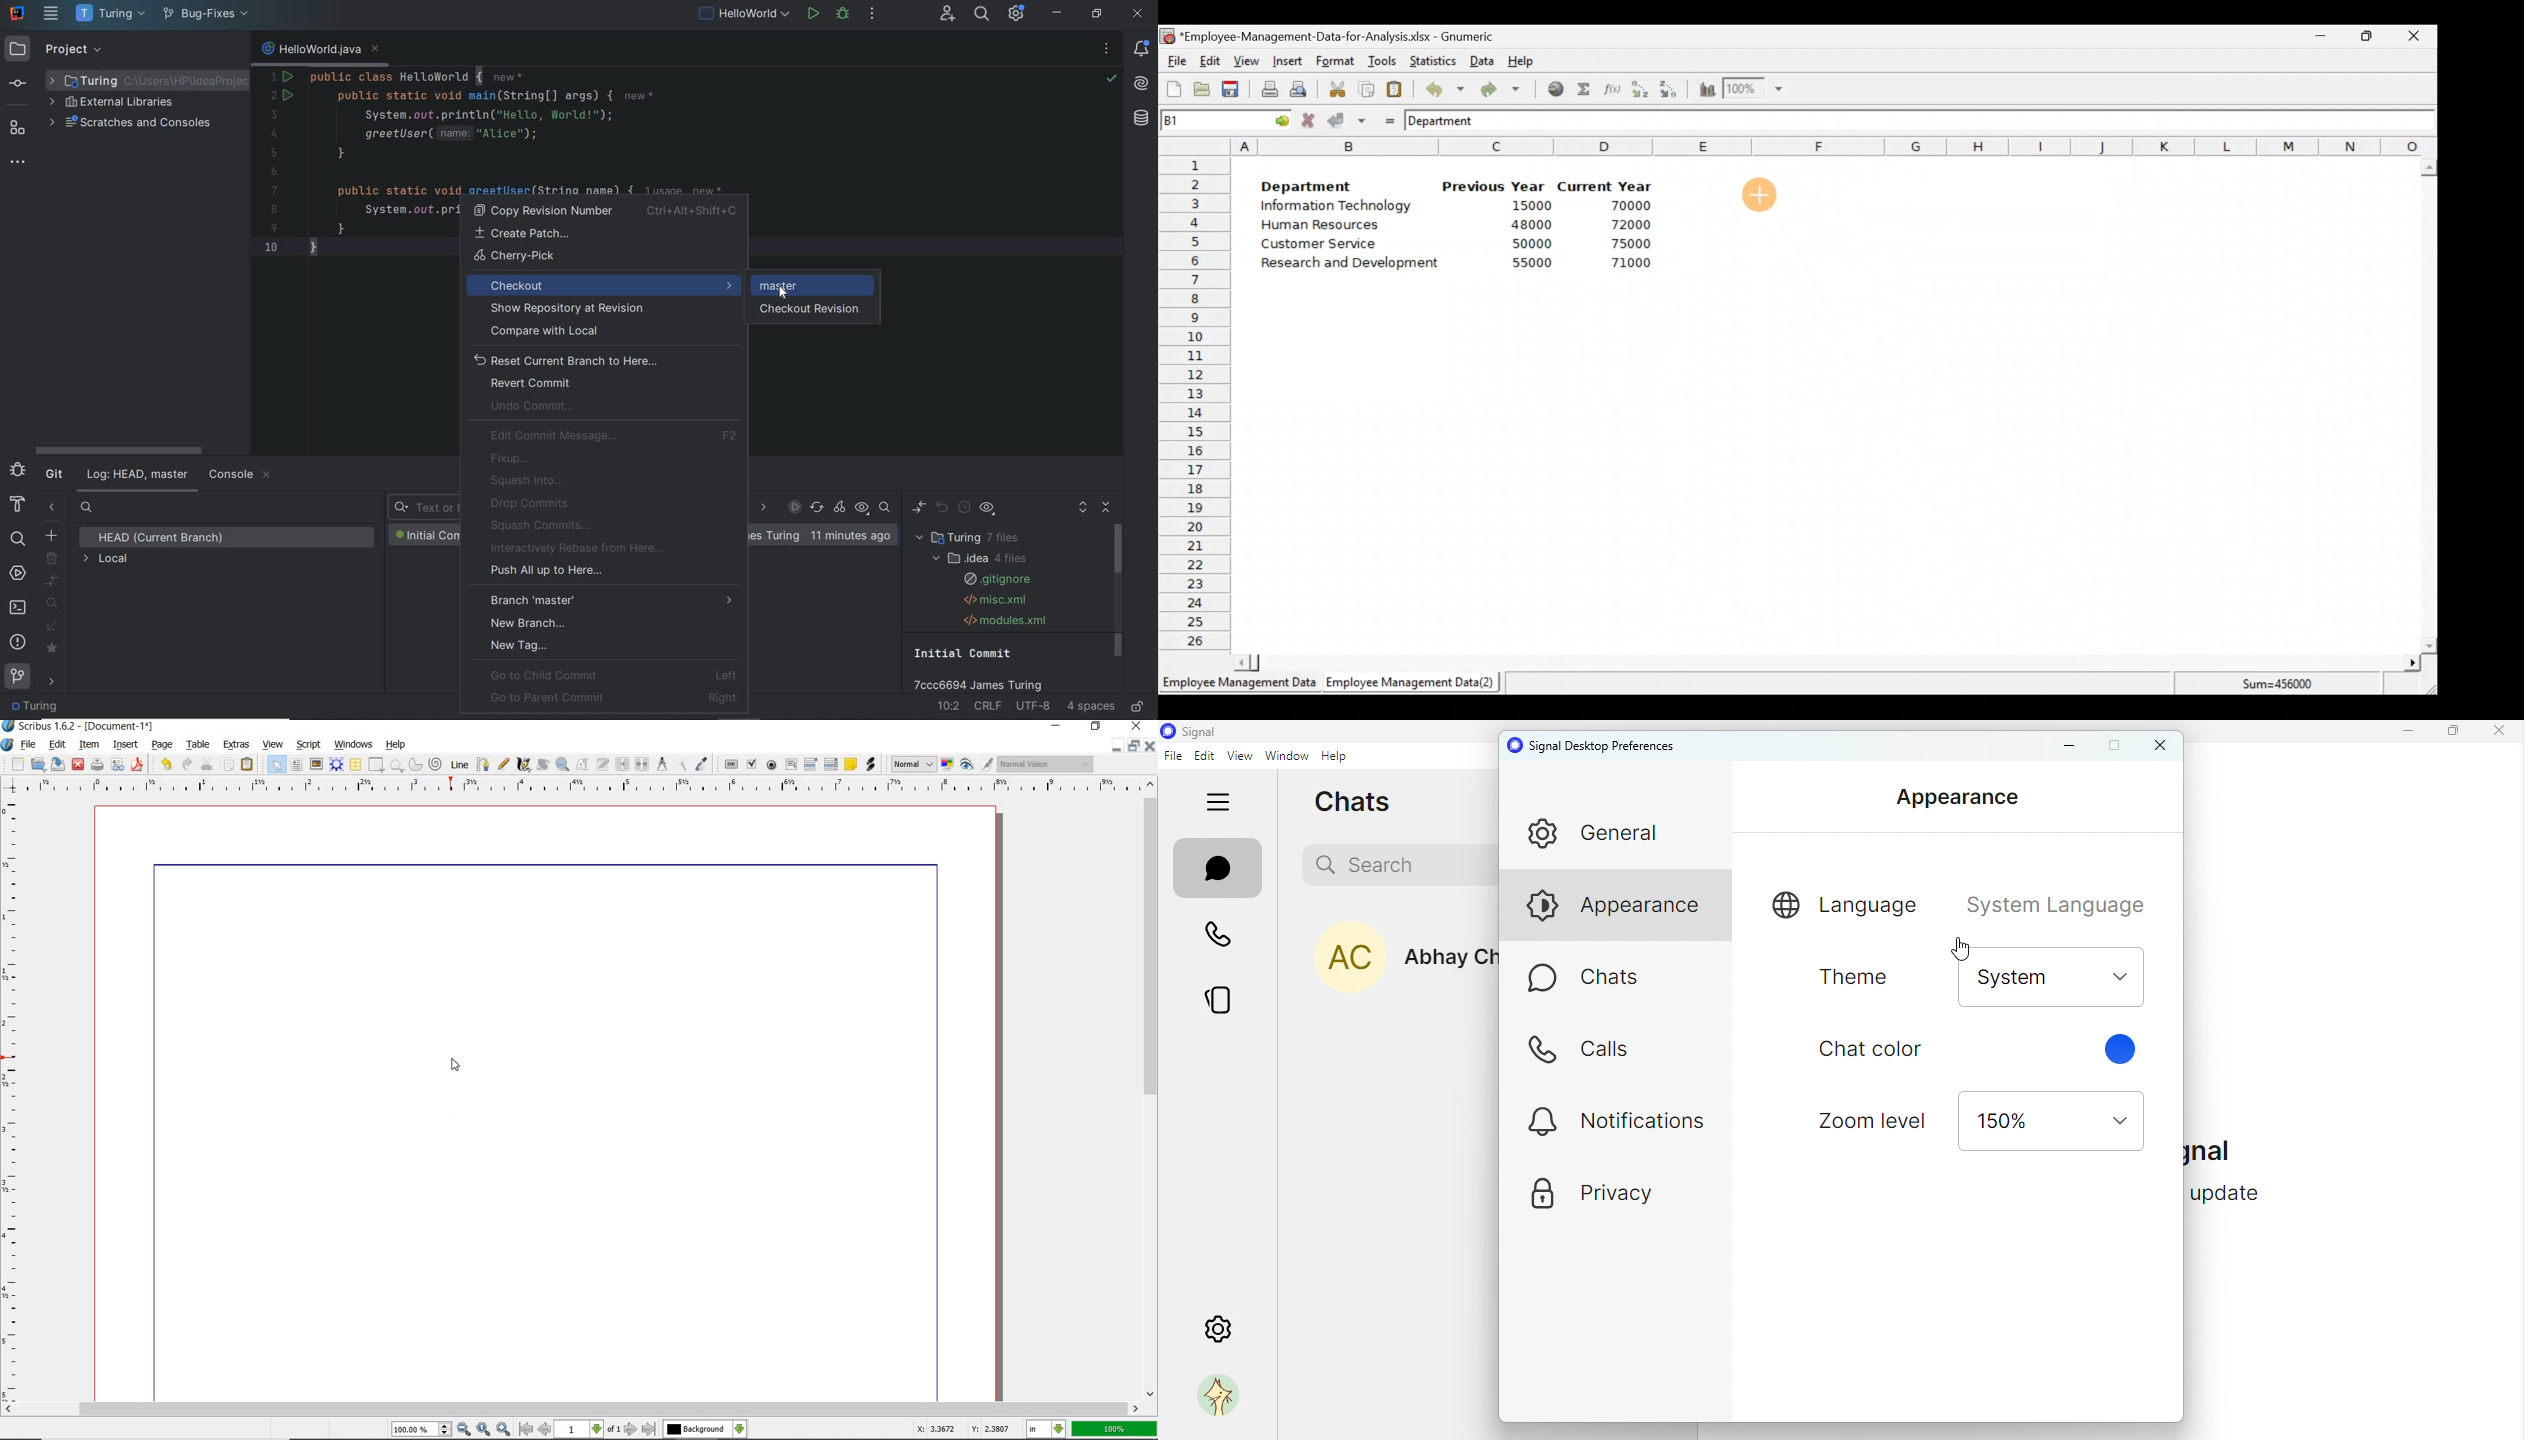  Describe the element at coordinates (1098, 14) in the screenshot. I see `restore down` at that location.